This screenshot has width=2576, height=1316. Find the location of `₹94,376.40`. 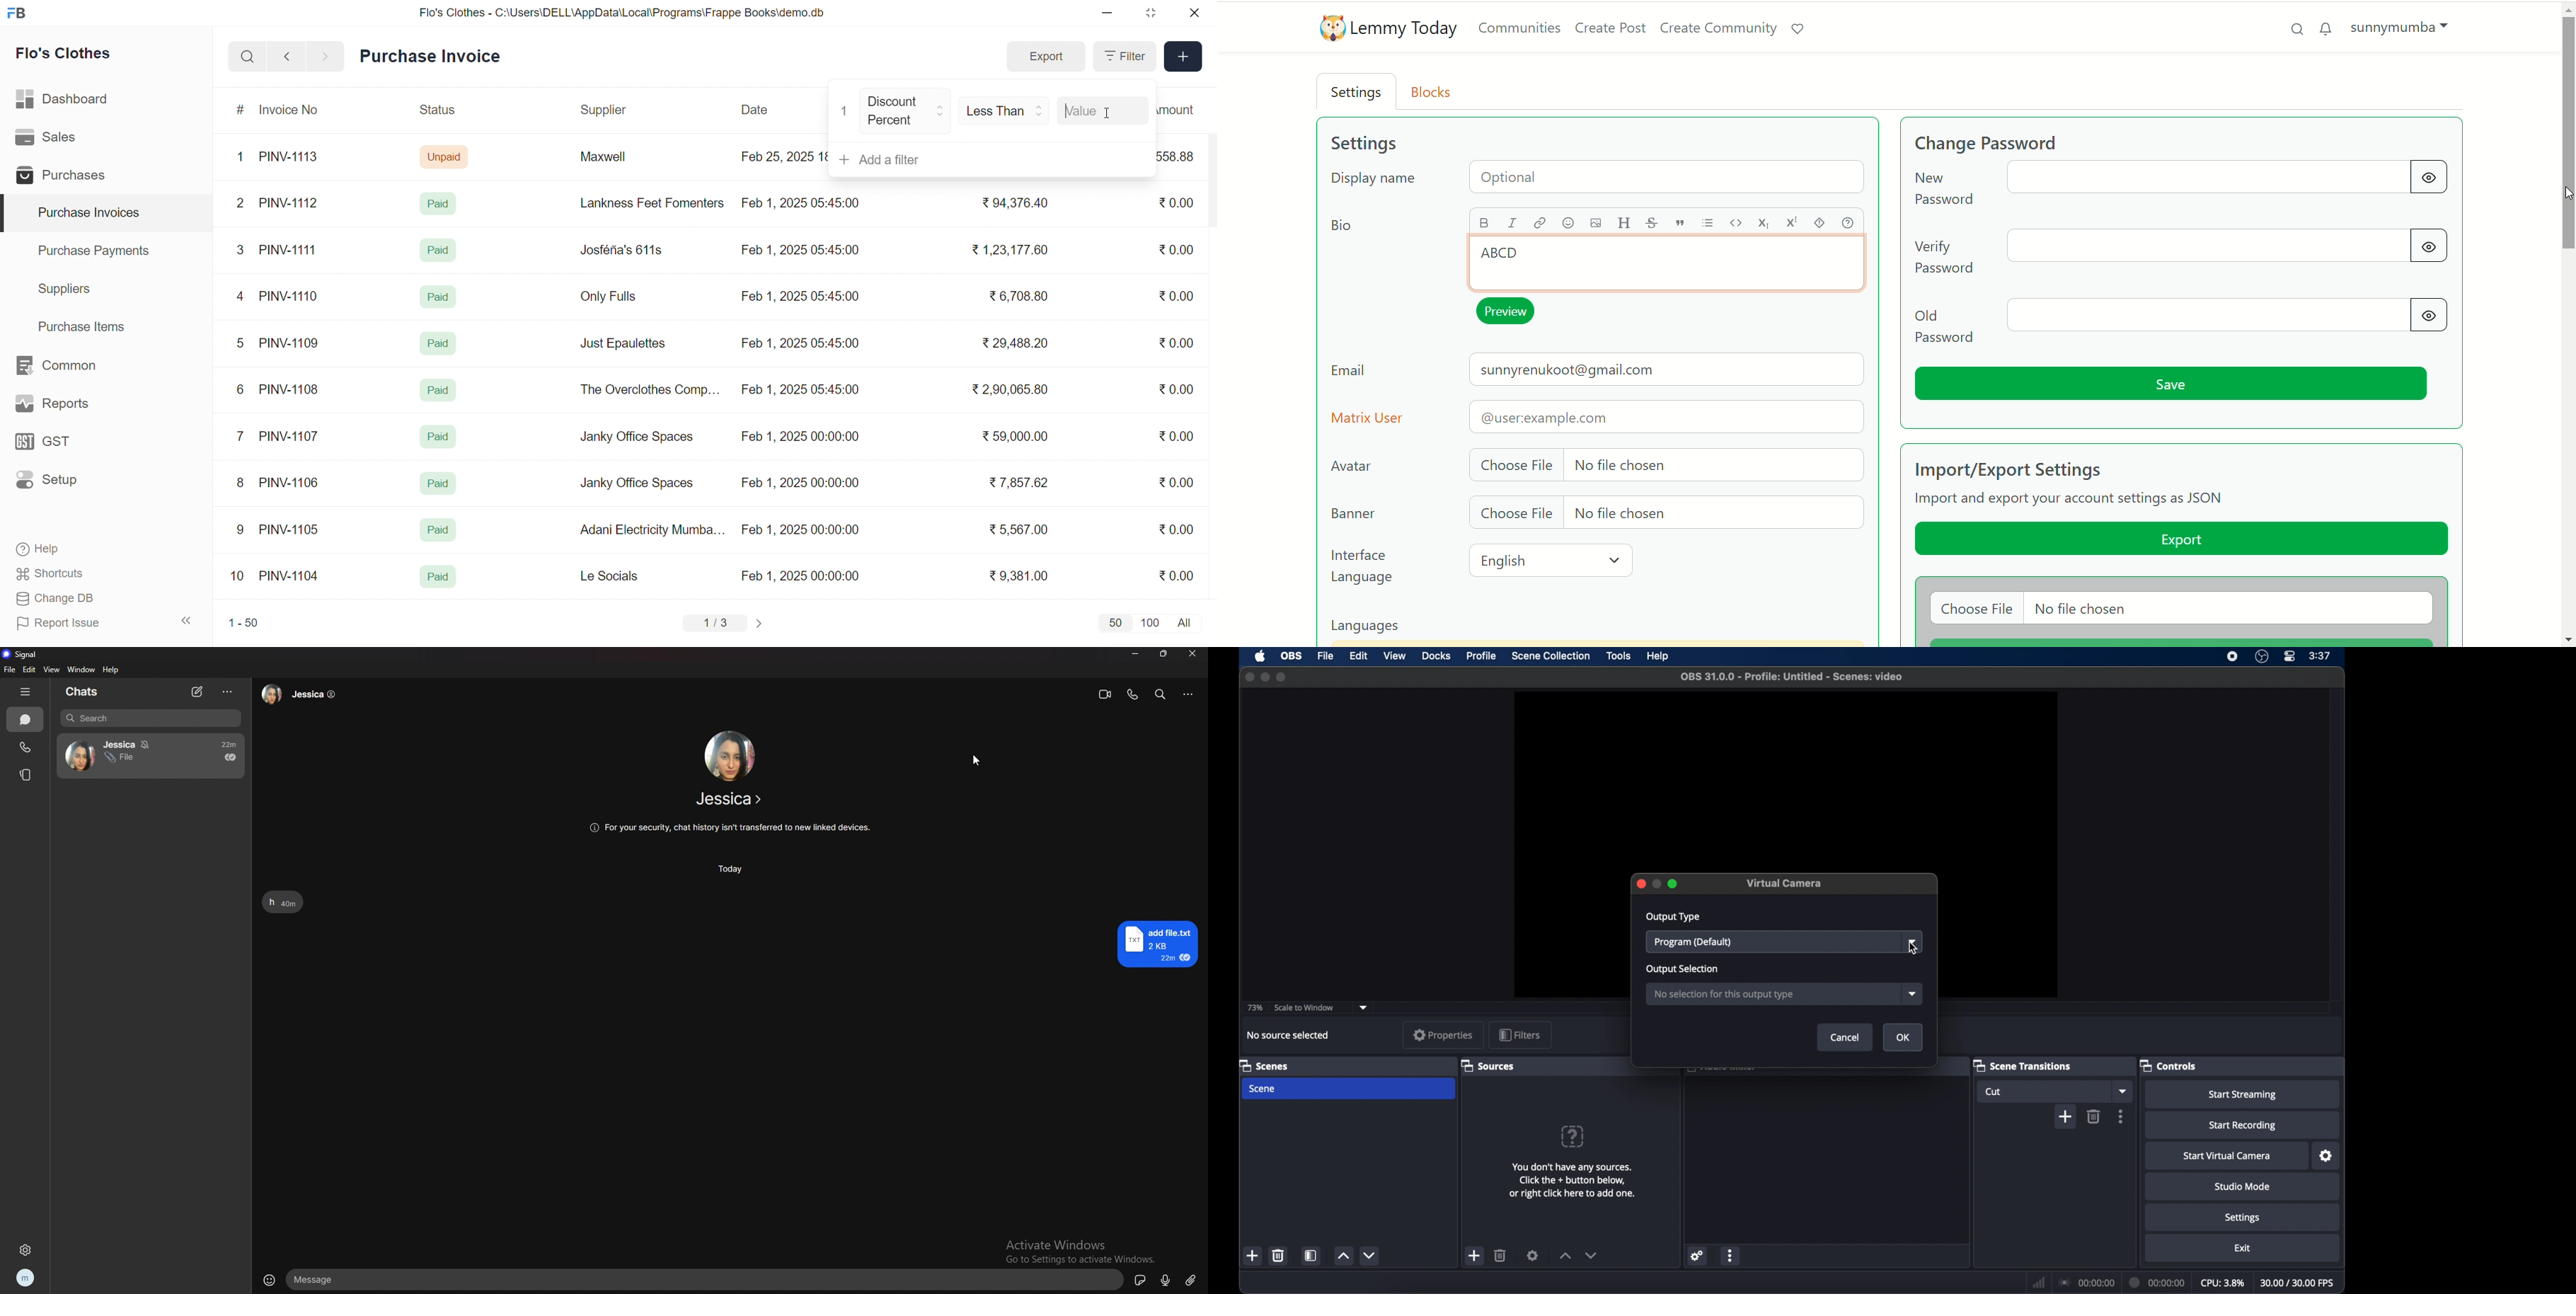

₹94,376.40 is located at coordinates (1012, 204).